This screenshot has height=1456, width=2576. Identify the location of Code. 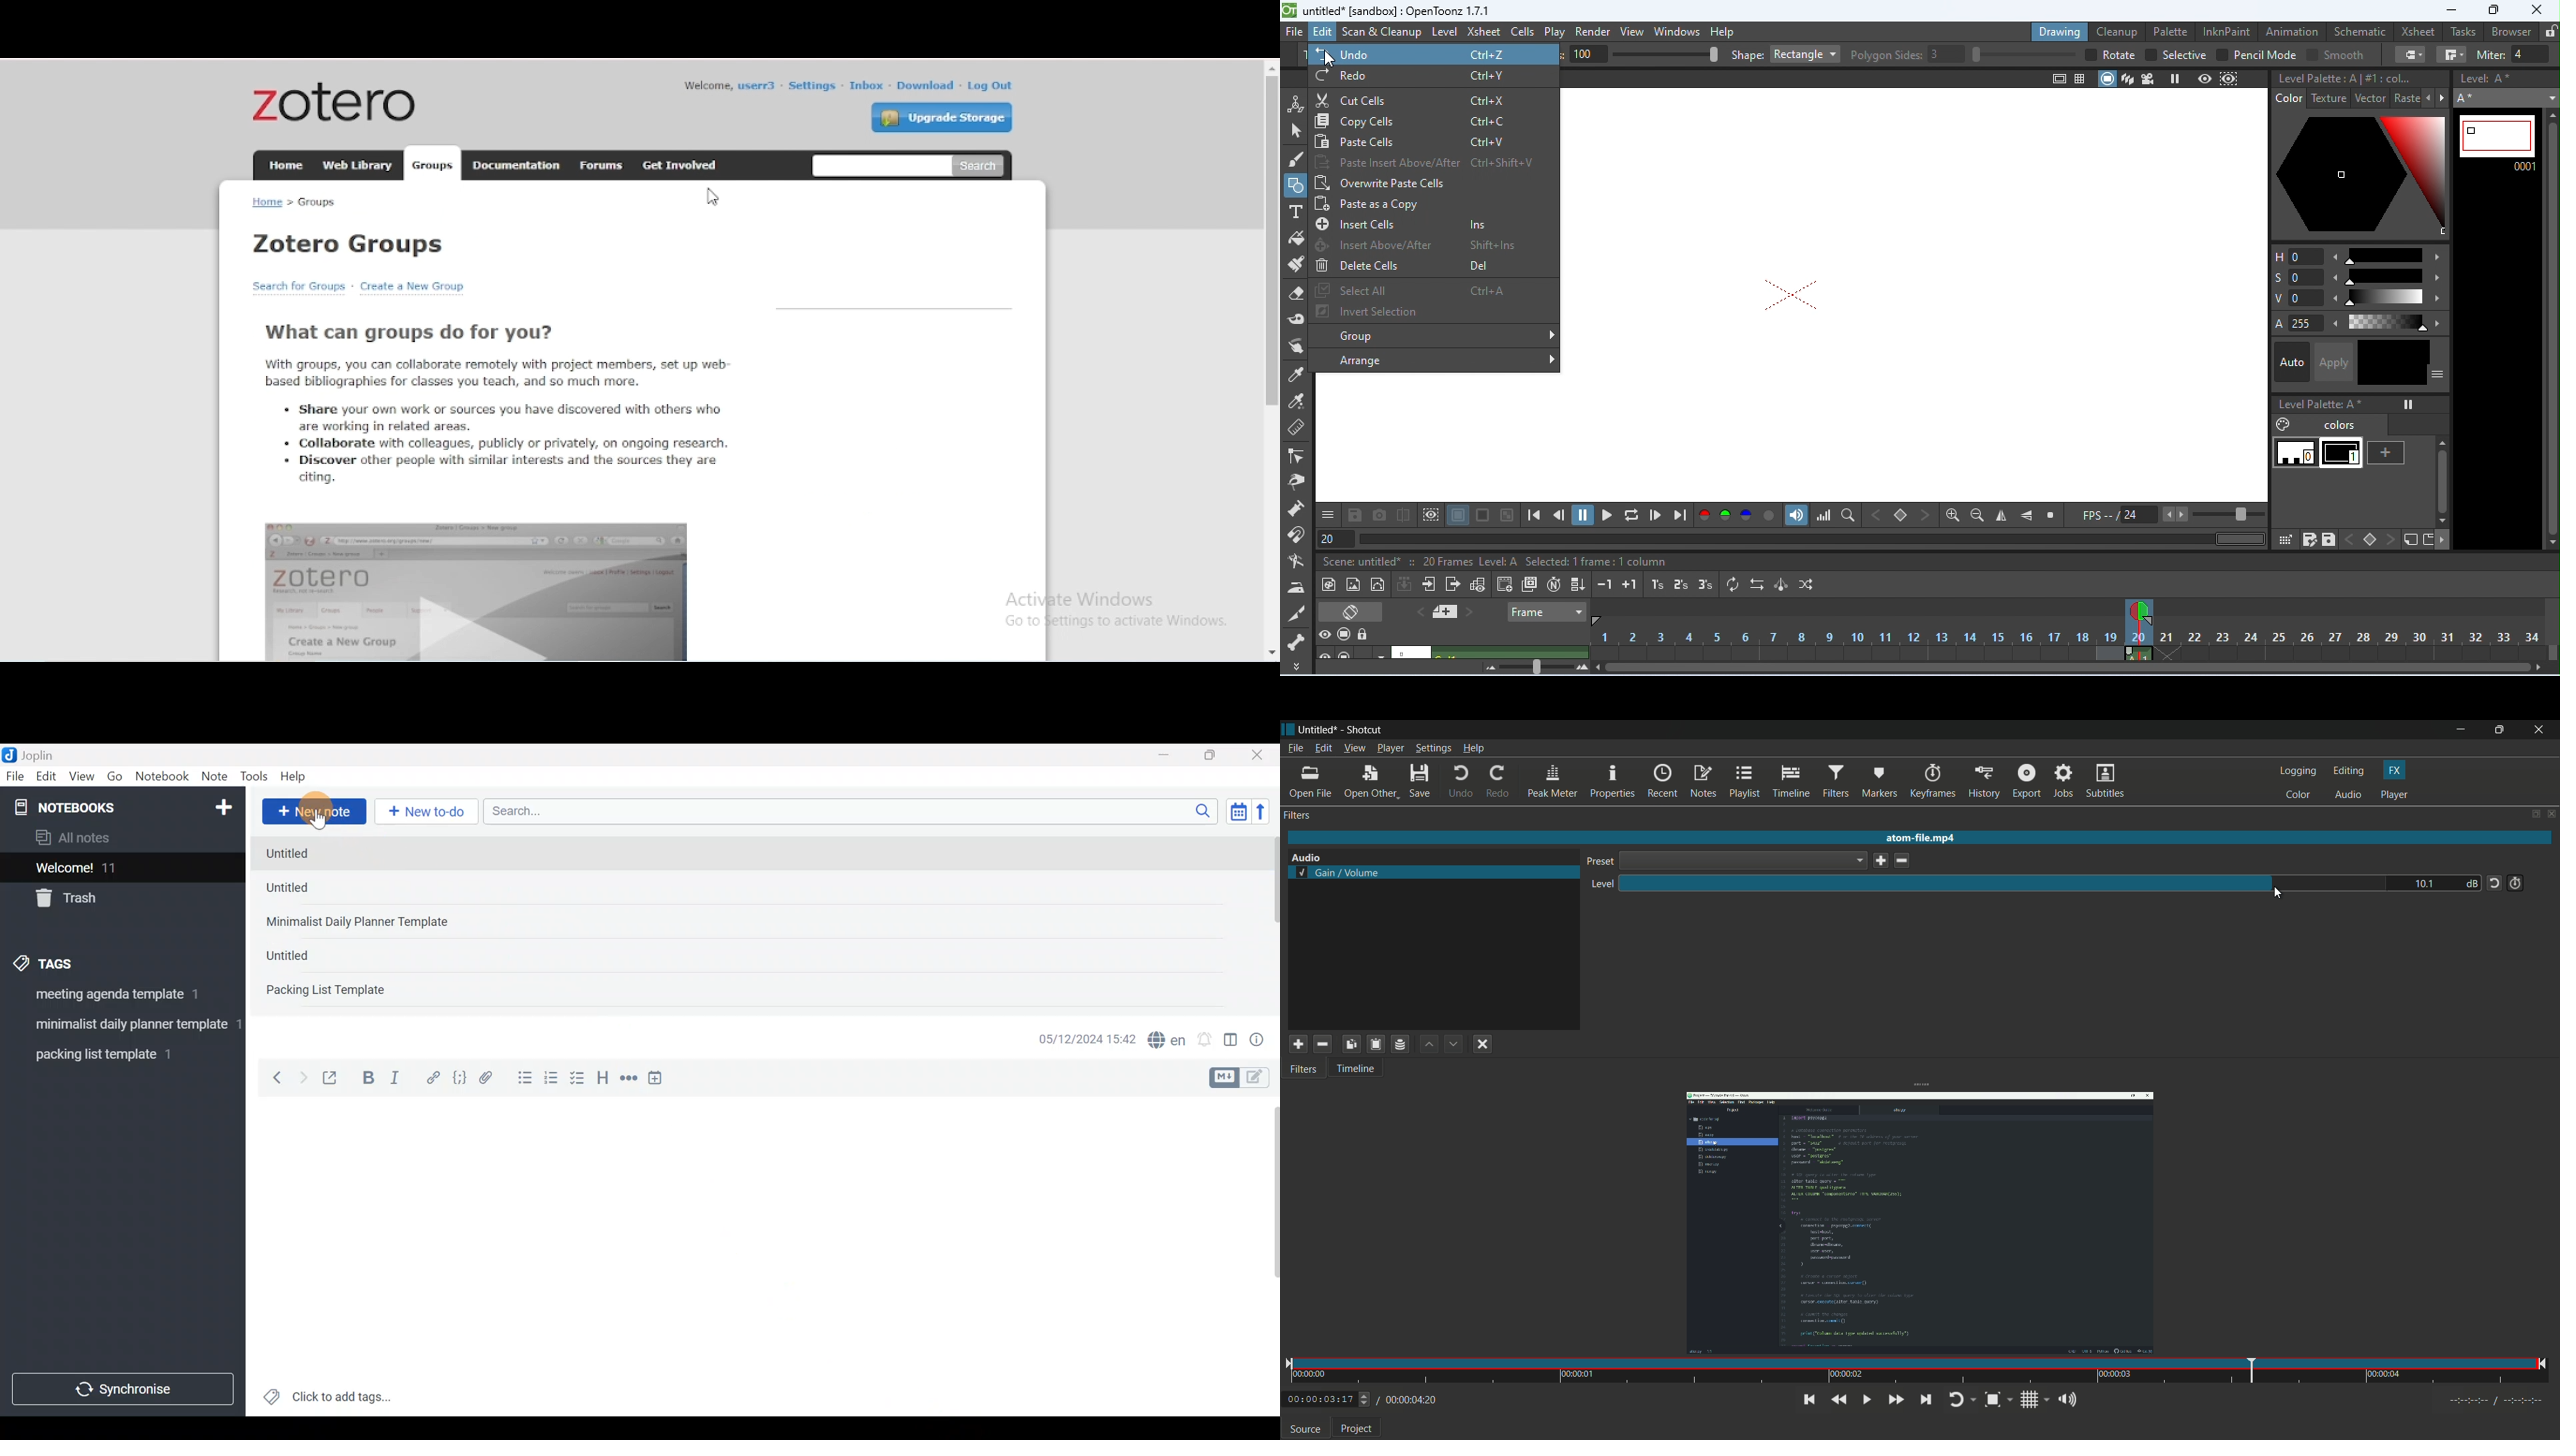
(458, 1077).